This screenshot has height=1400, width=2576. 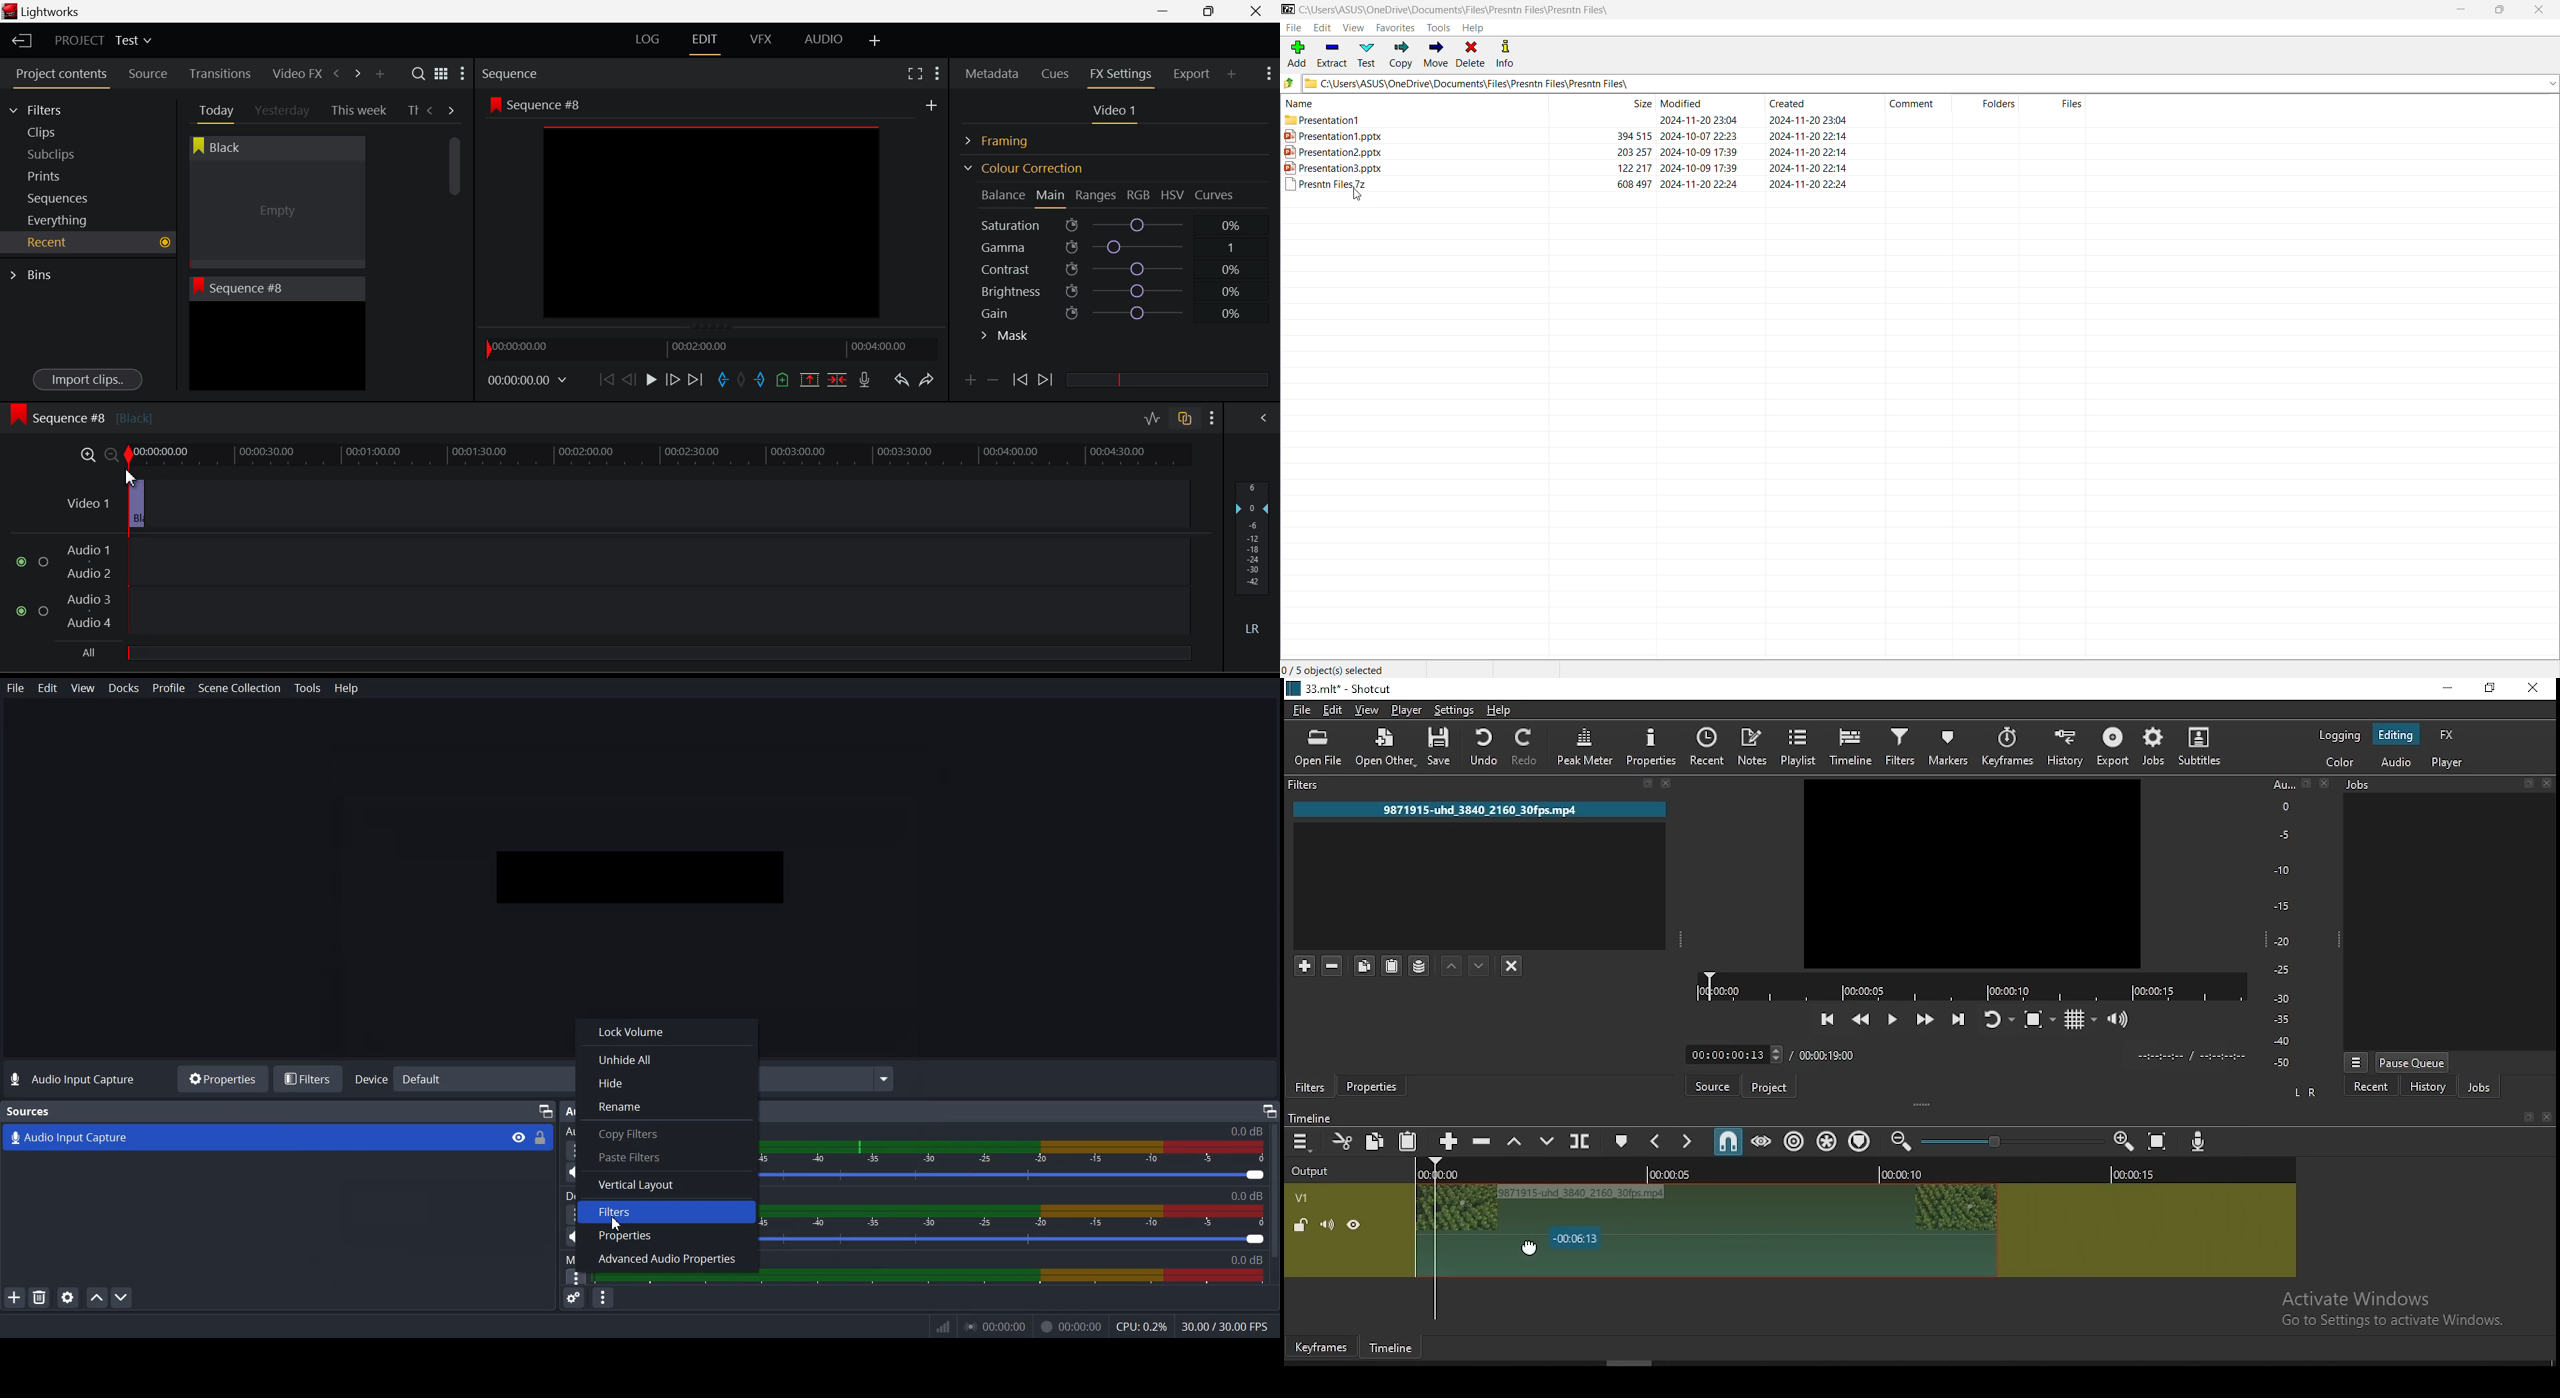 I want to click on Add, so click(x=1296, y=55).